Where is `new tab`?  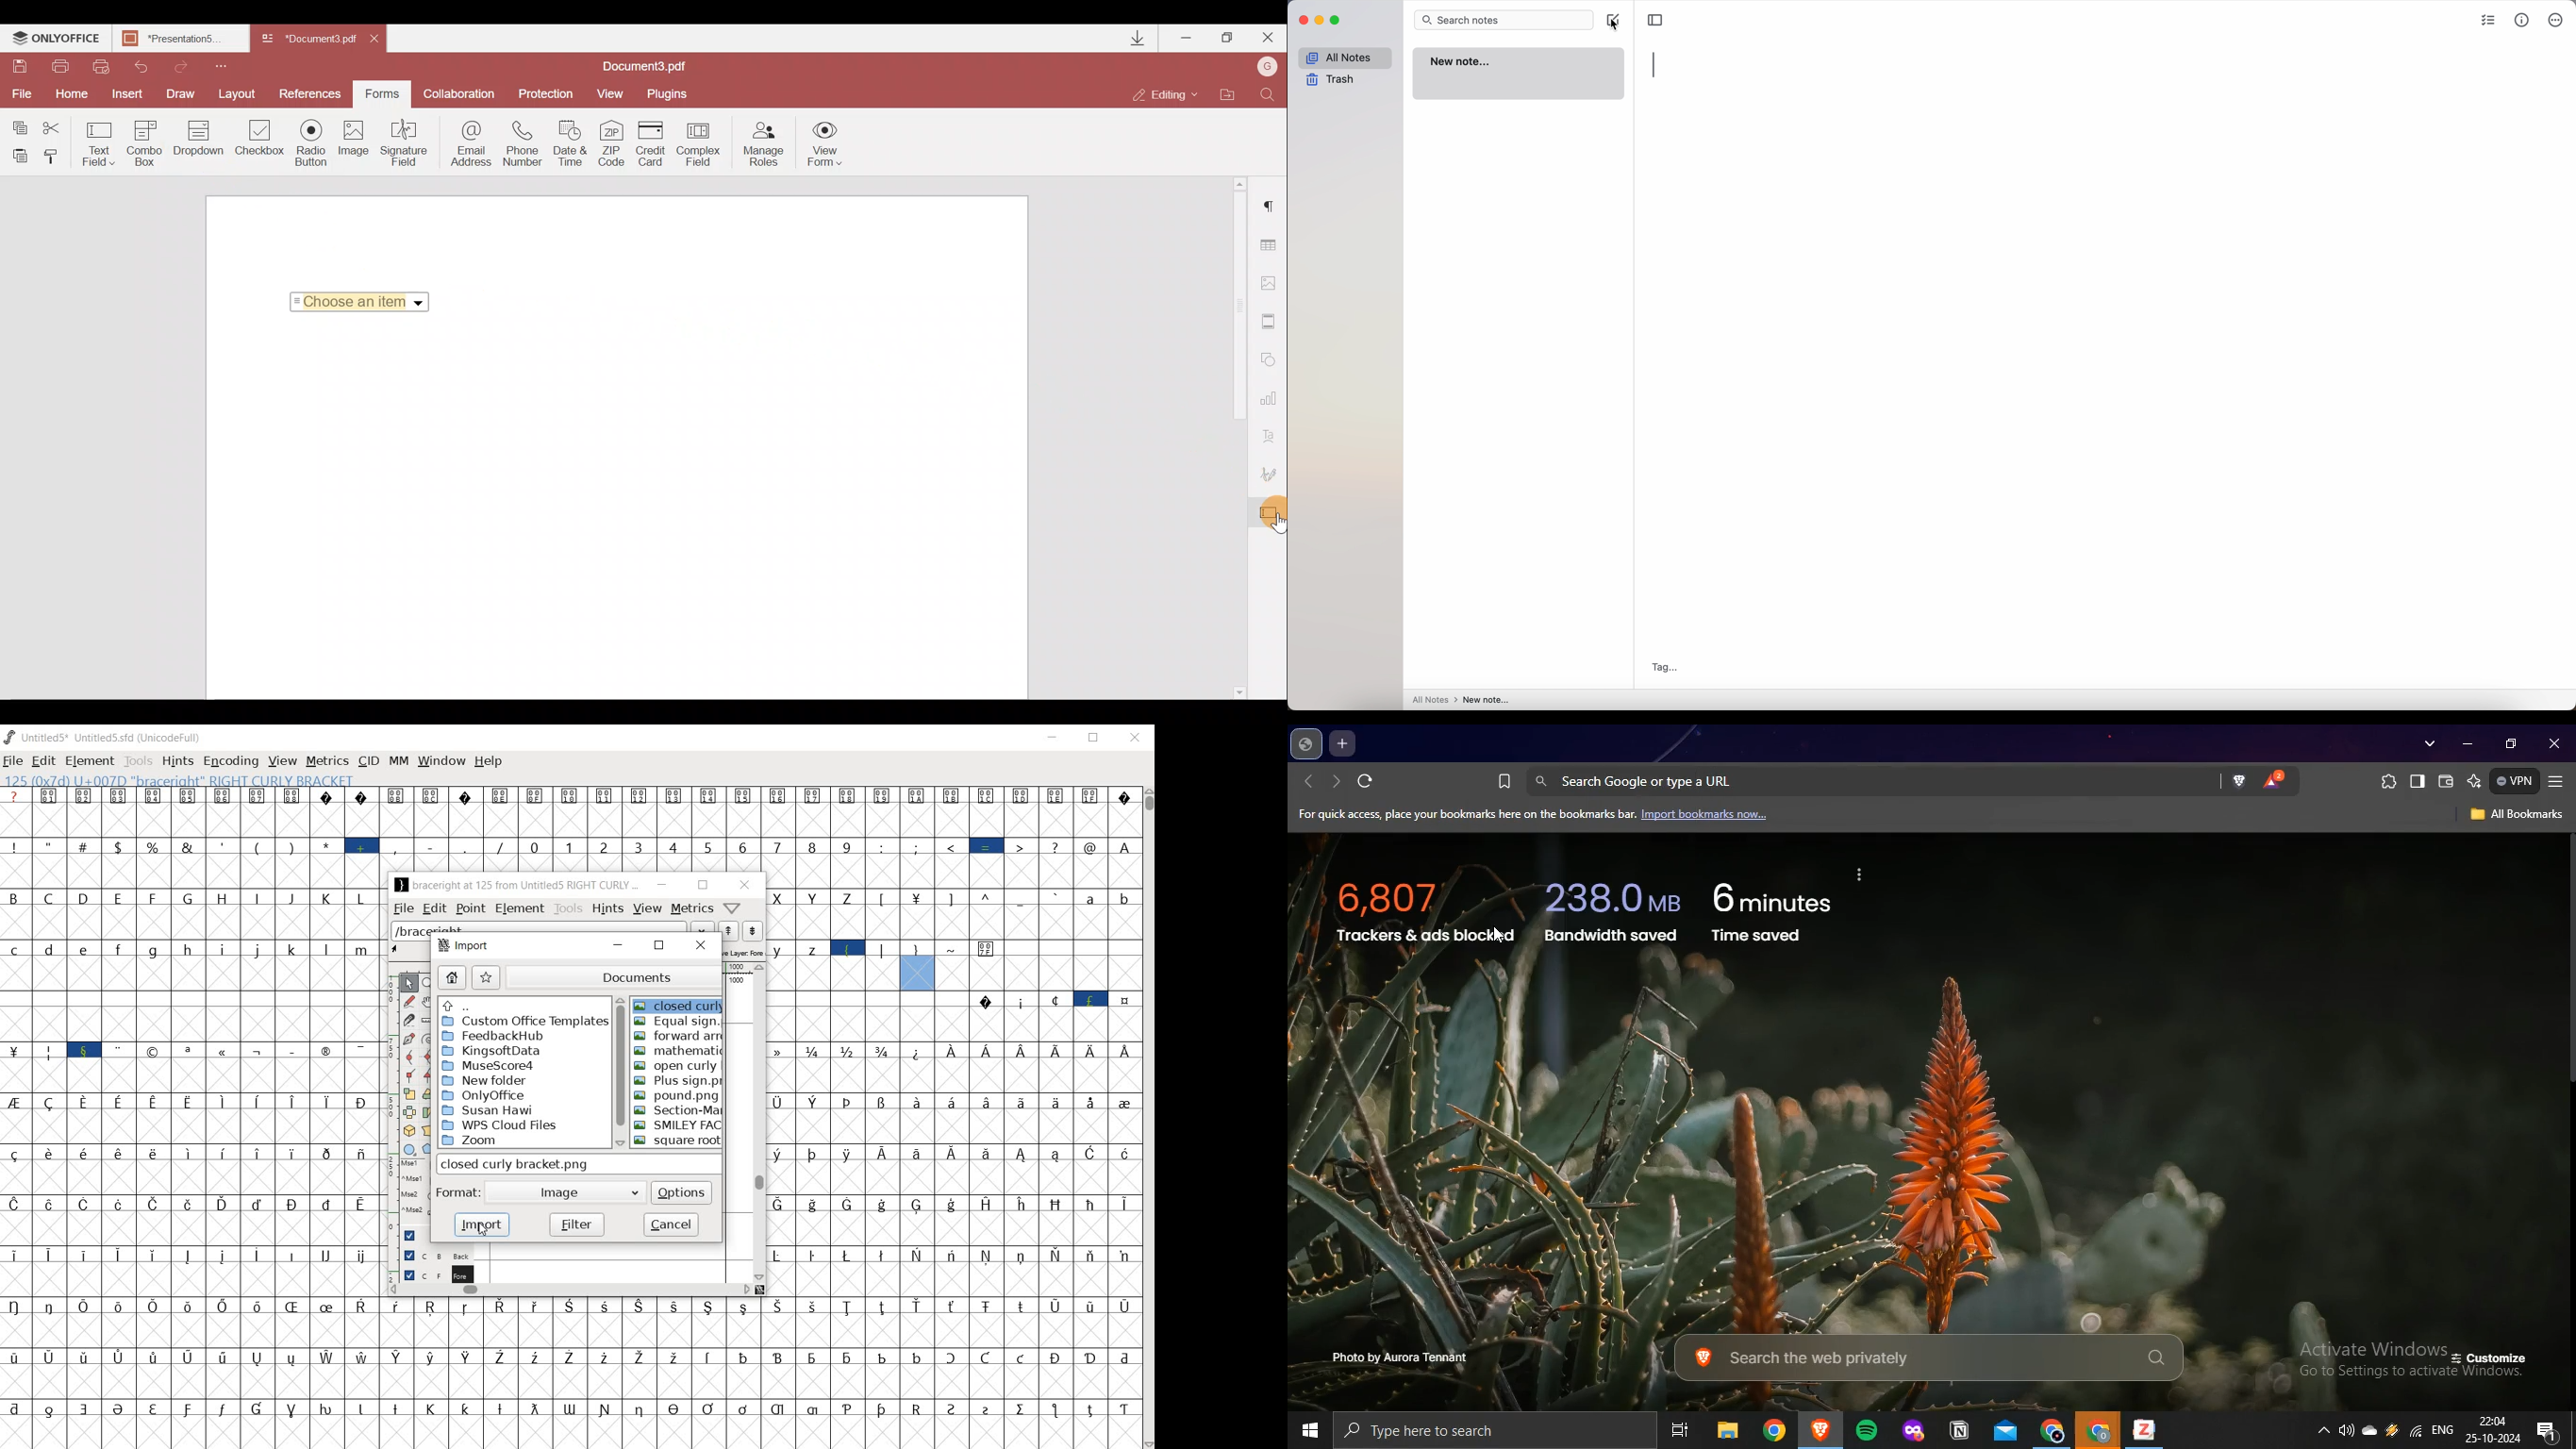
new tab is located at coordinates (1345, 741).